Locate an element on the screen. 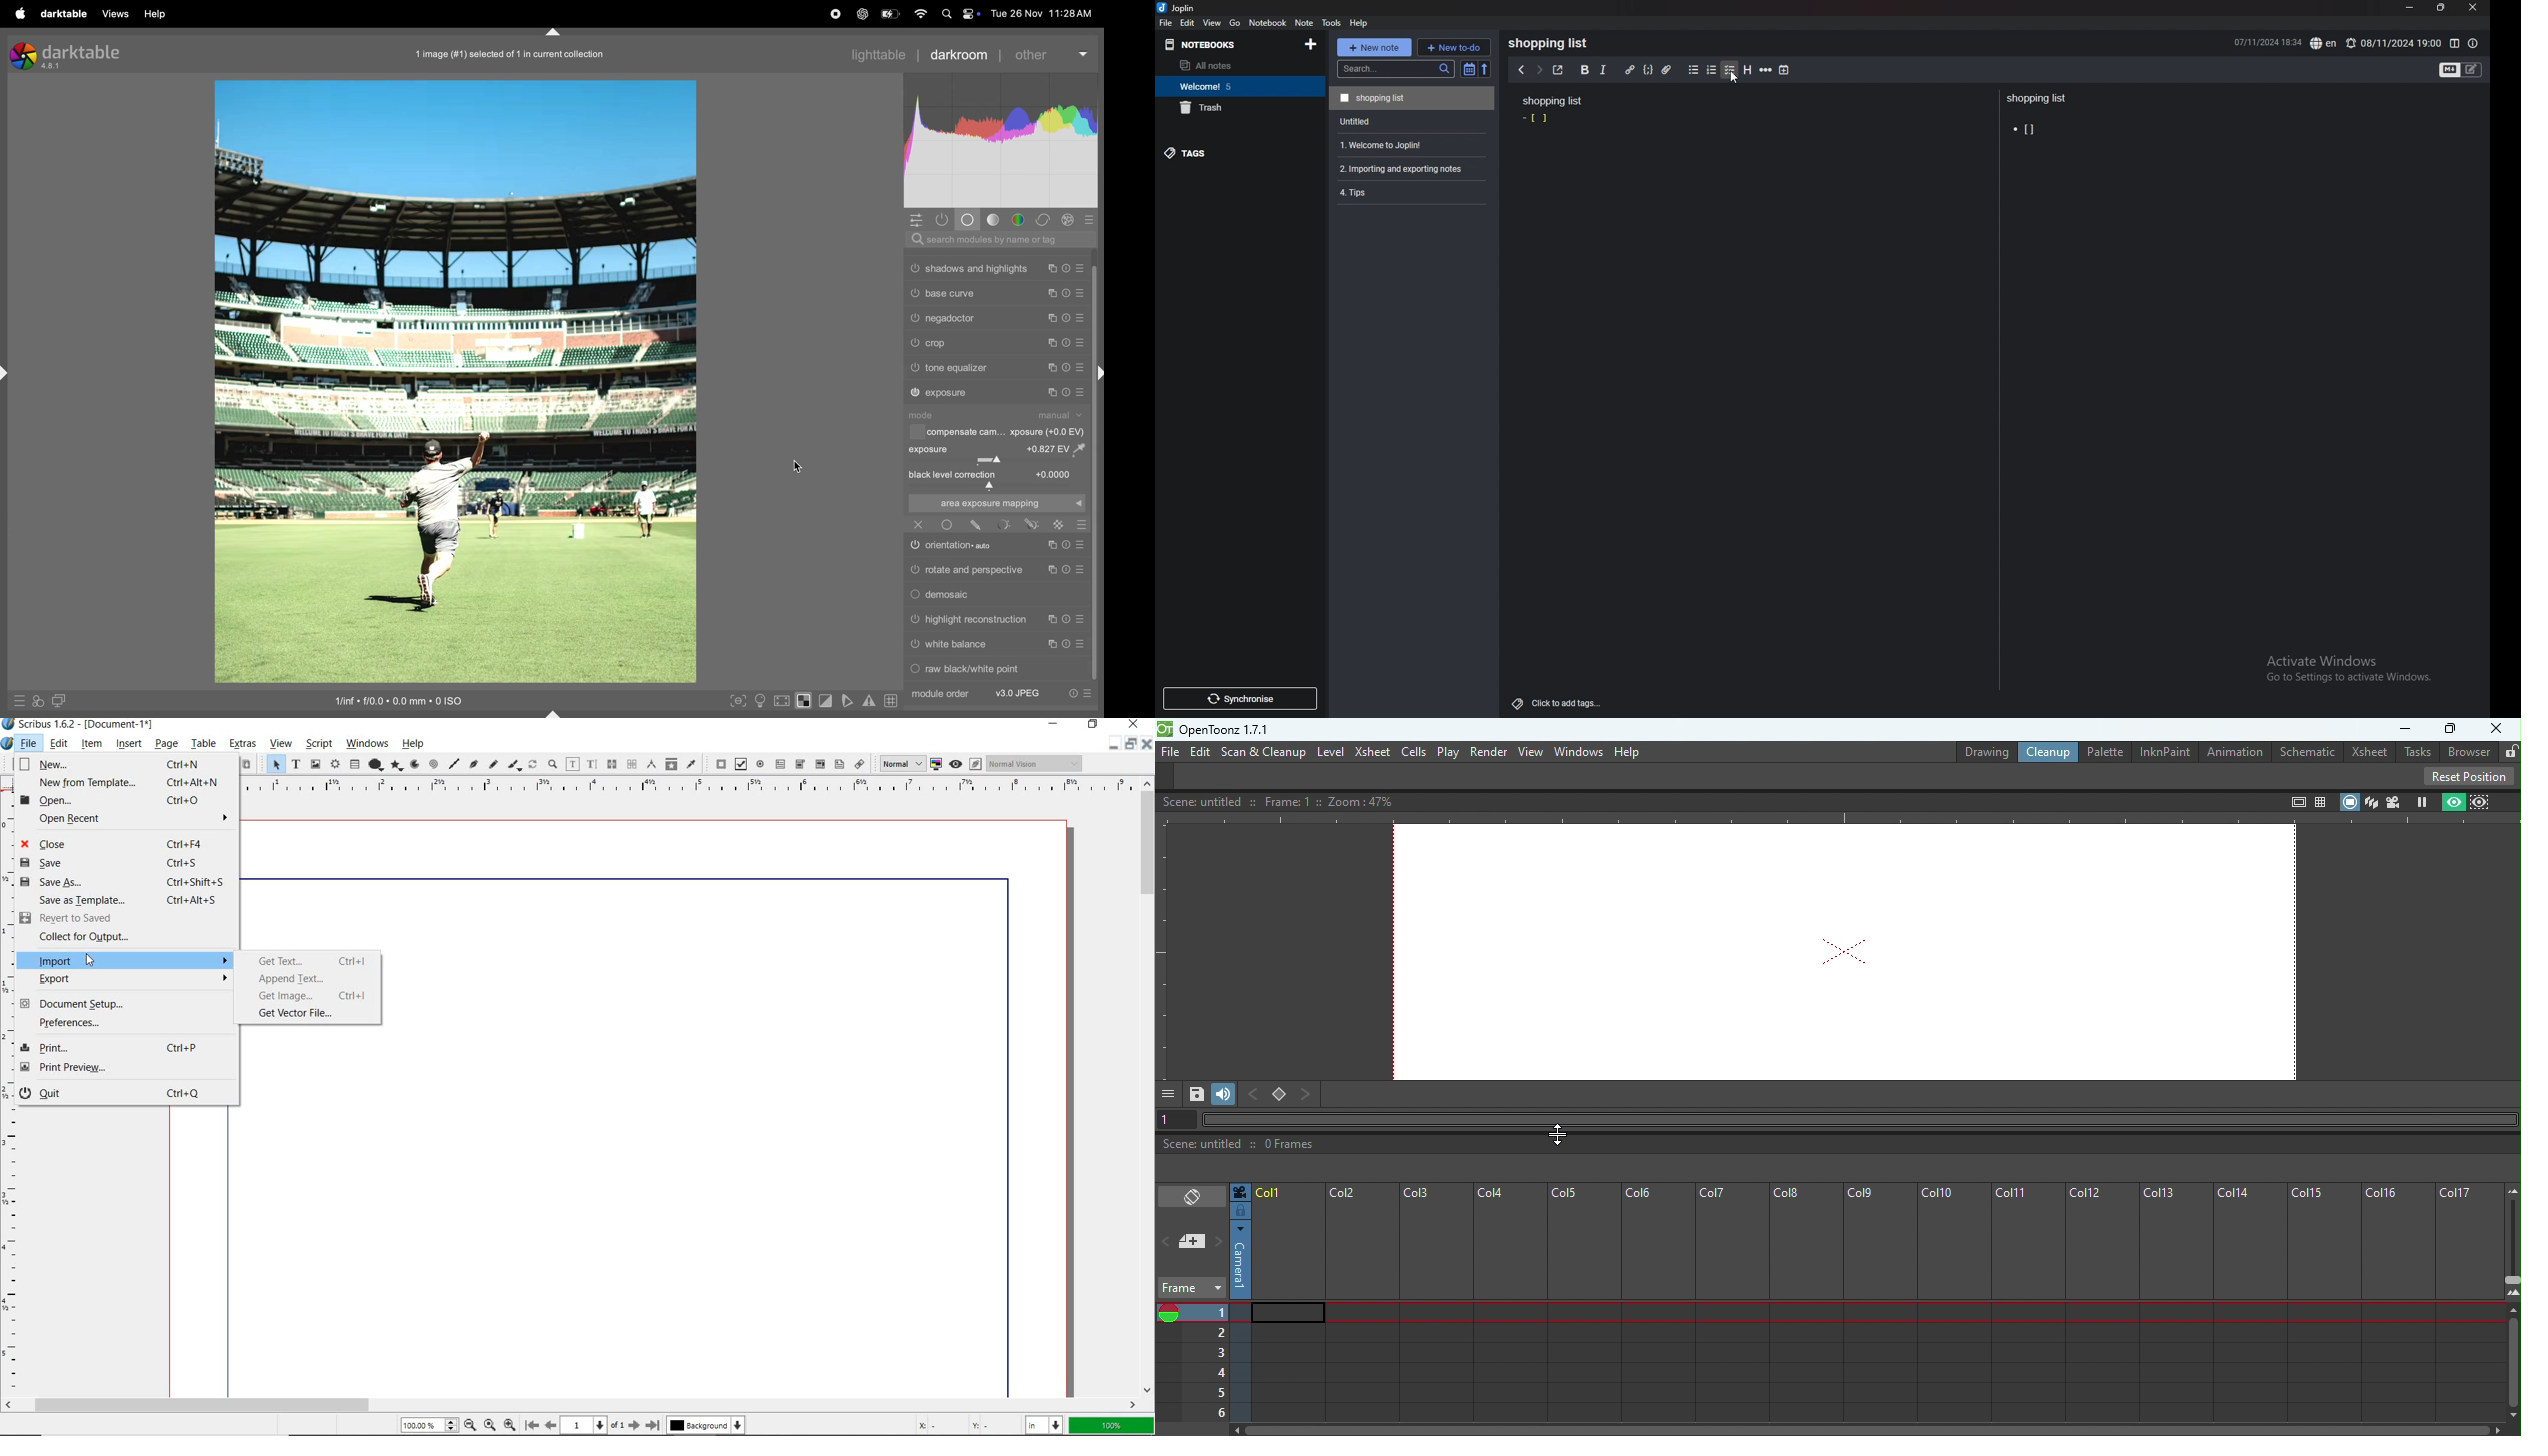  Shopping list is located at coordinates (1552, 43).